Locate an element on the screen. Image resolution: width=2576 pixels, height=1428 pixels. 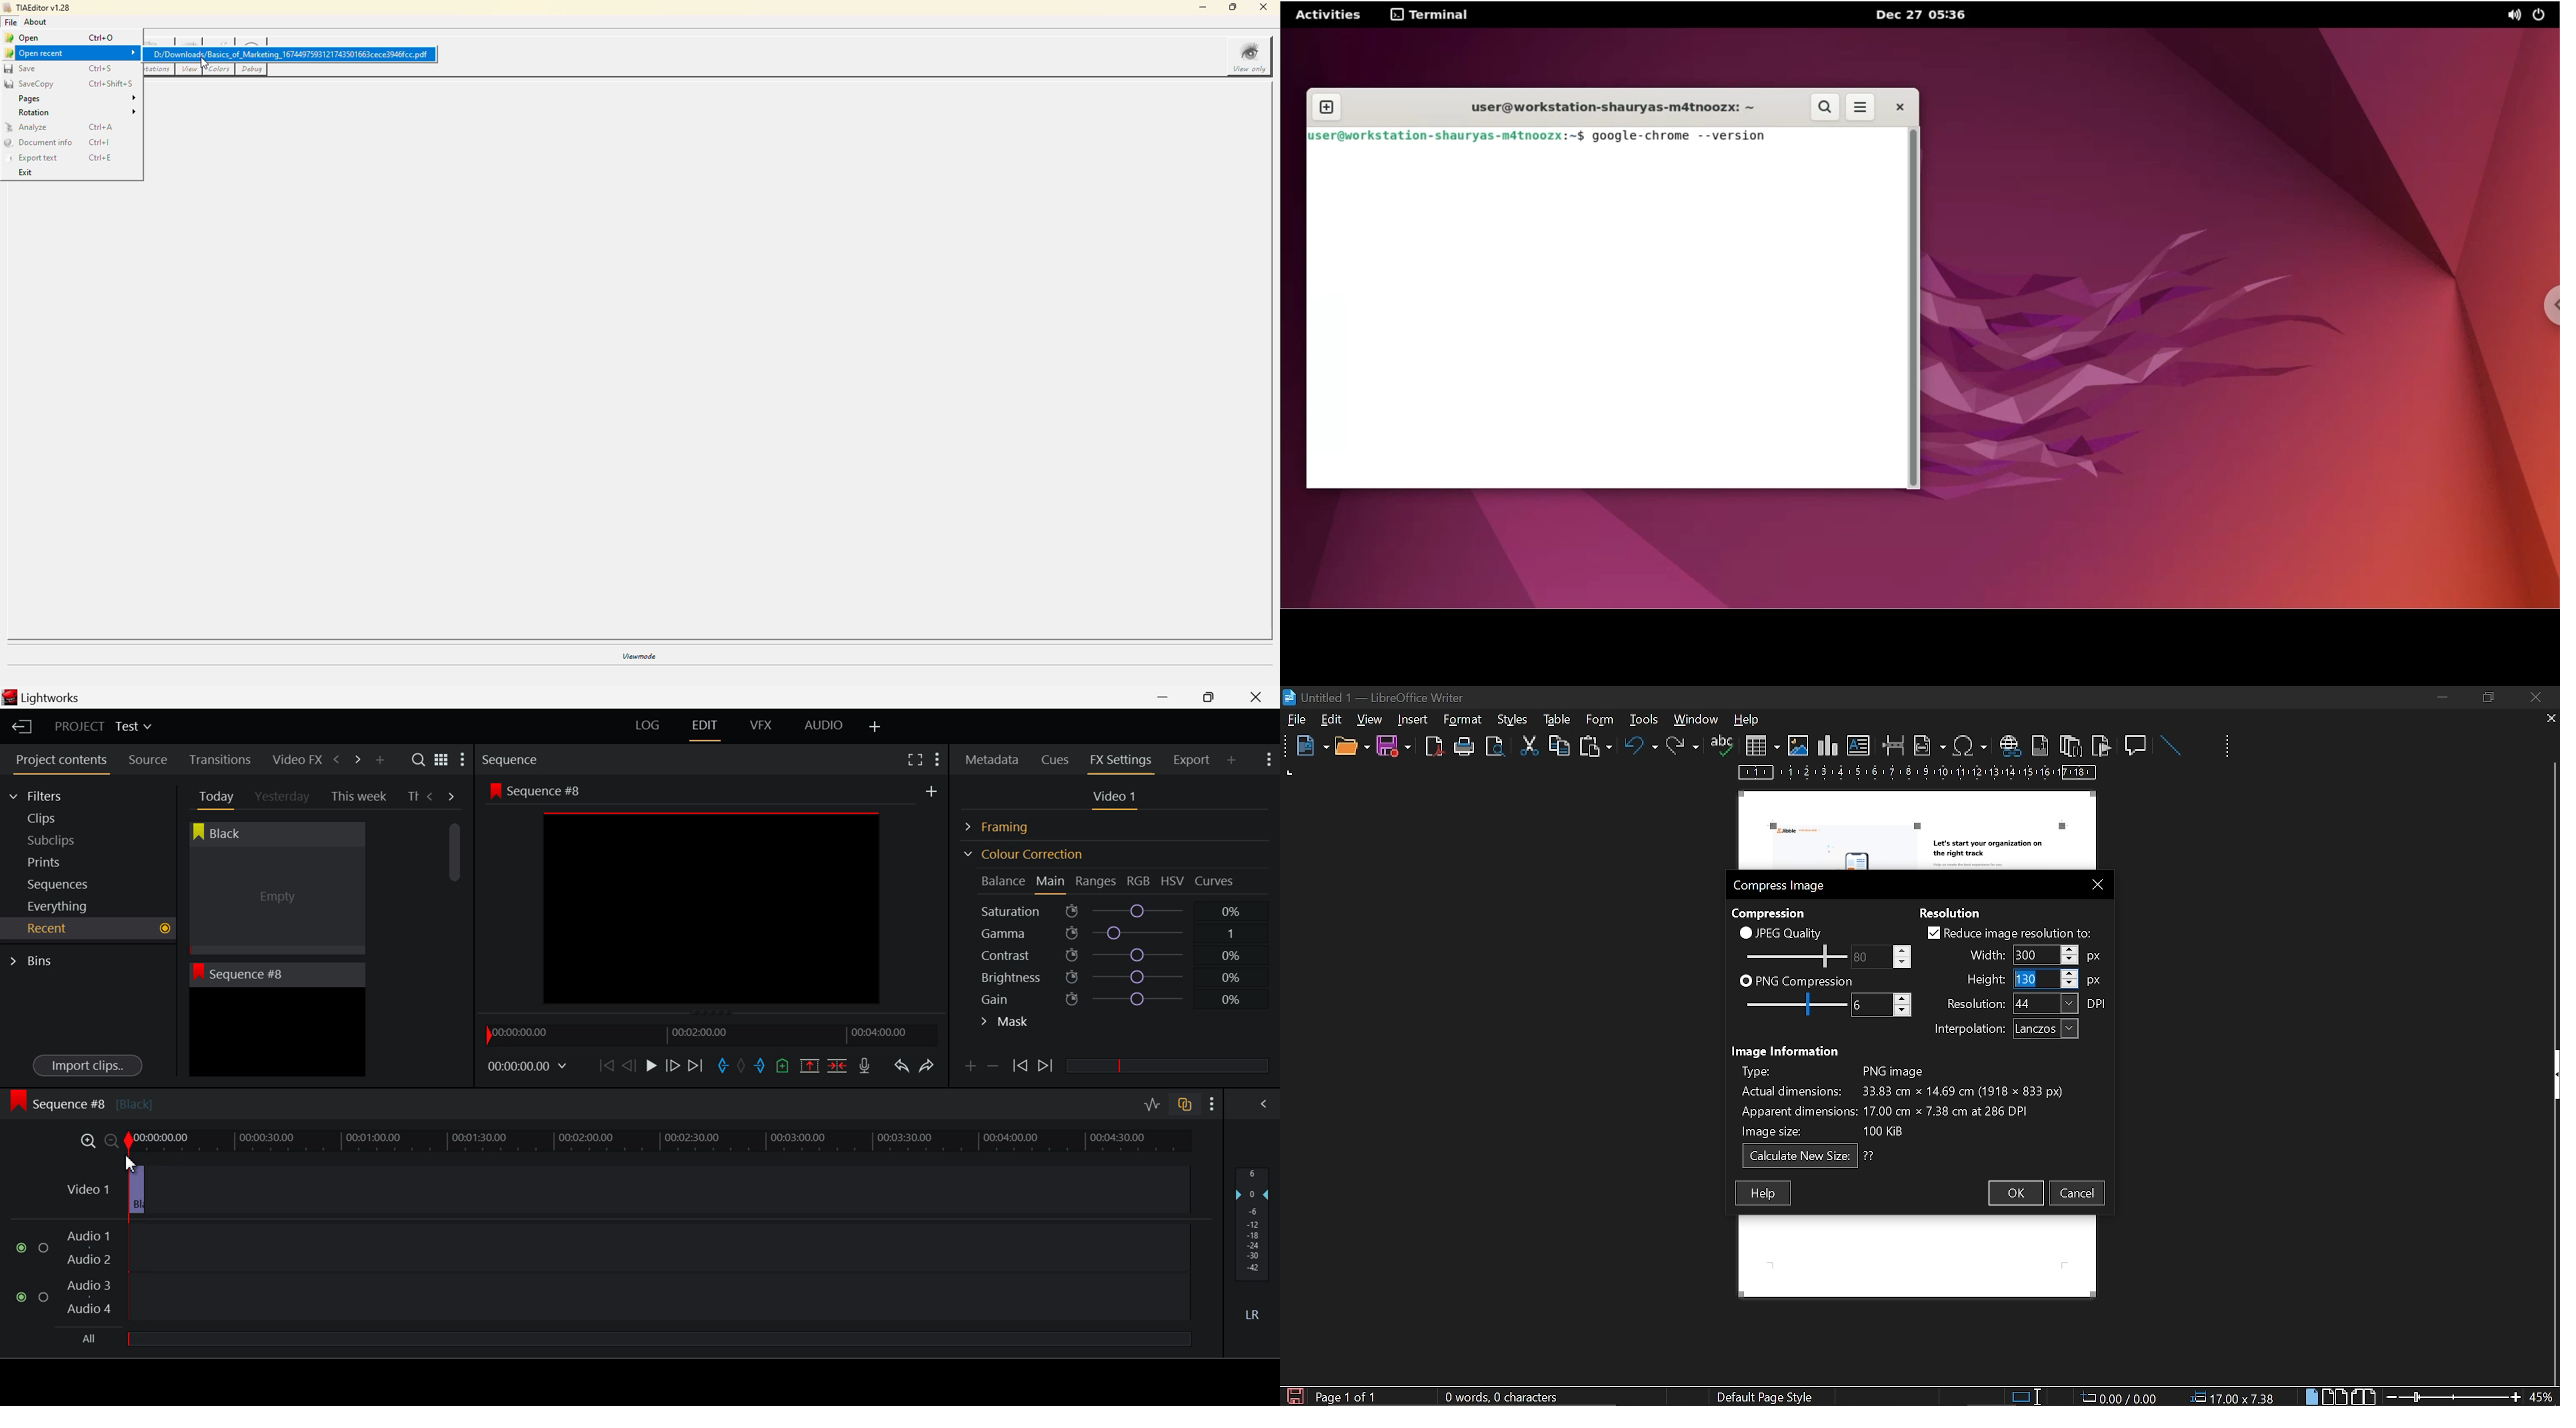
Add keyframe is located at coordinates (968, 1069).